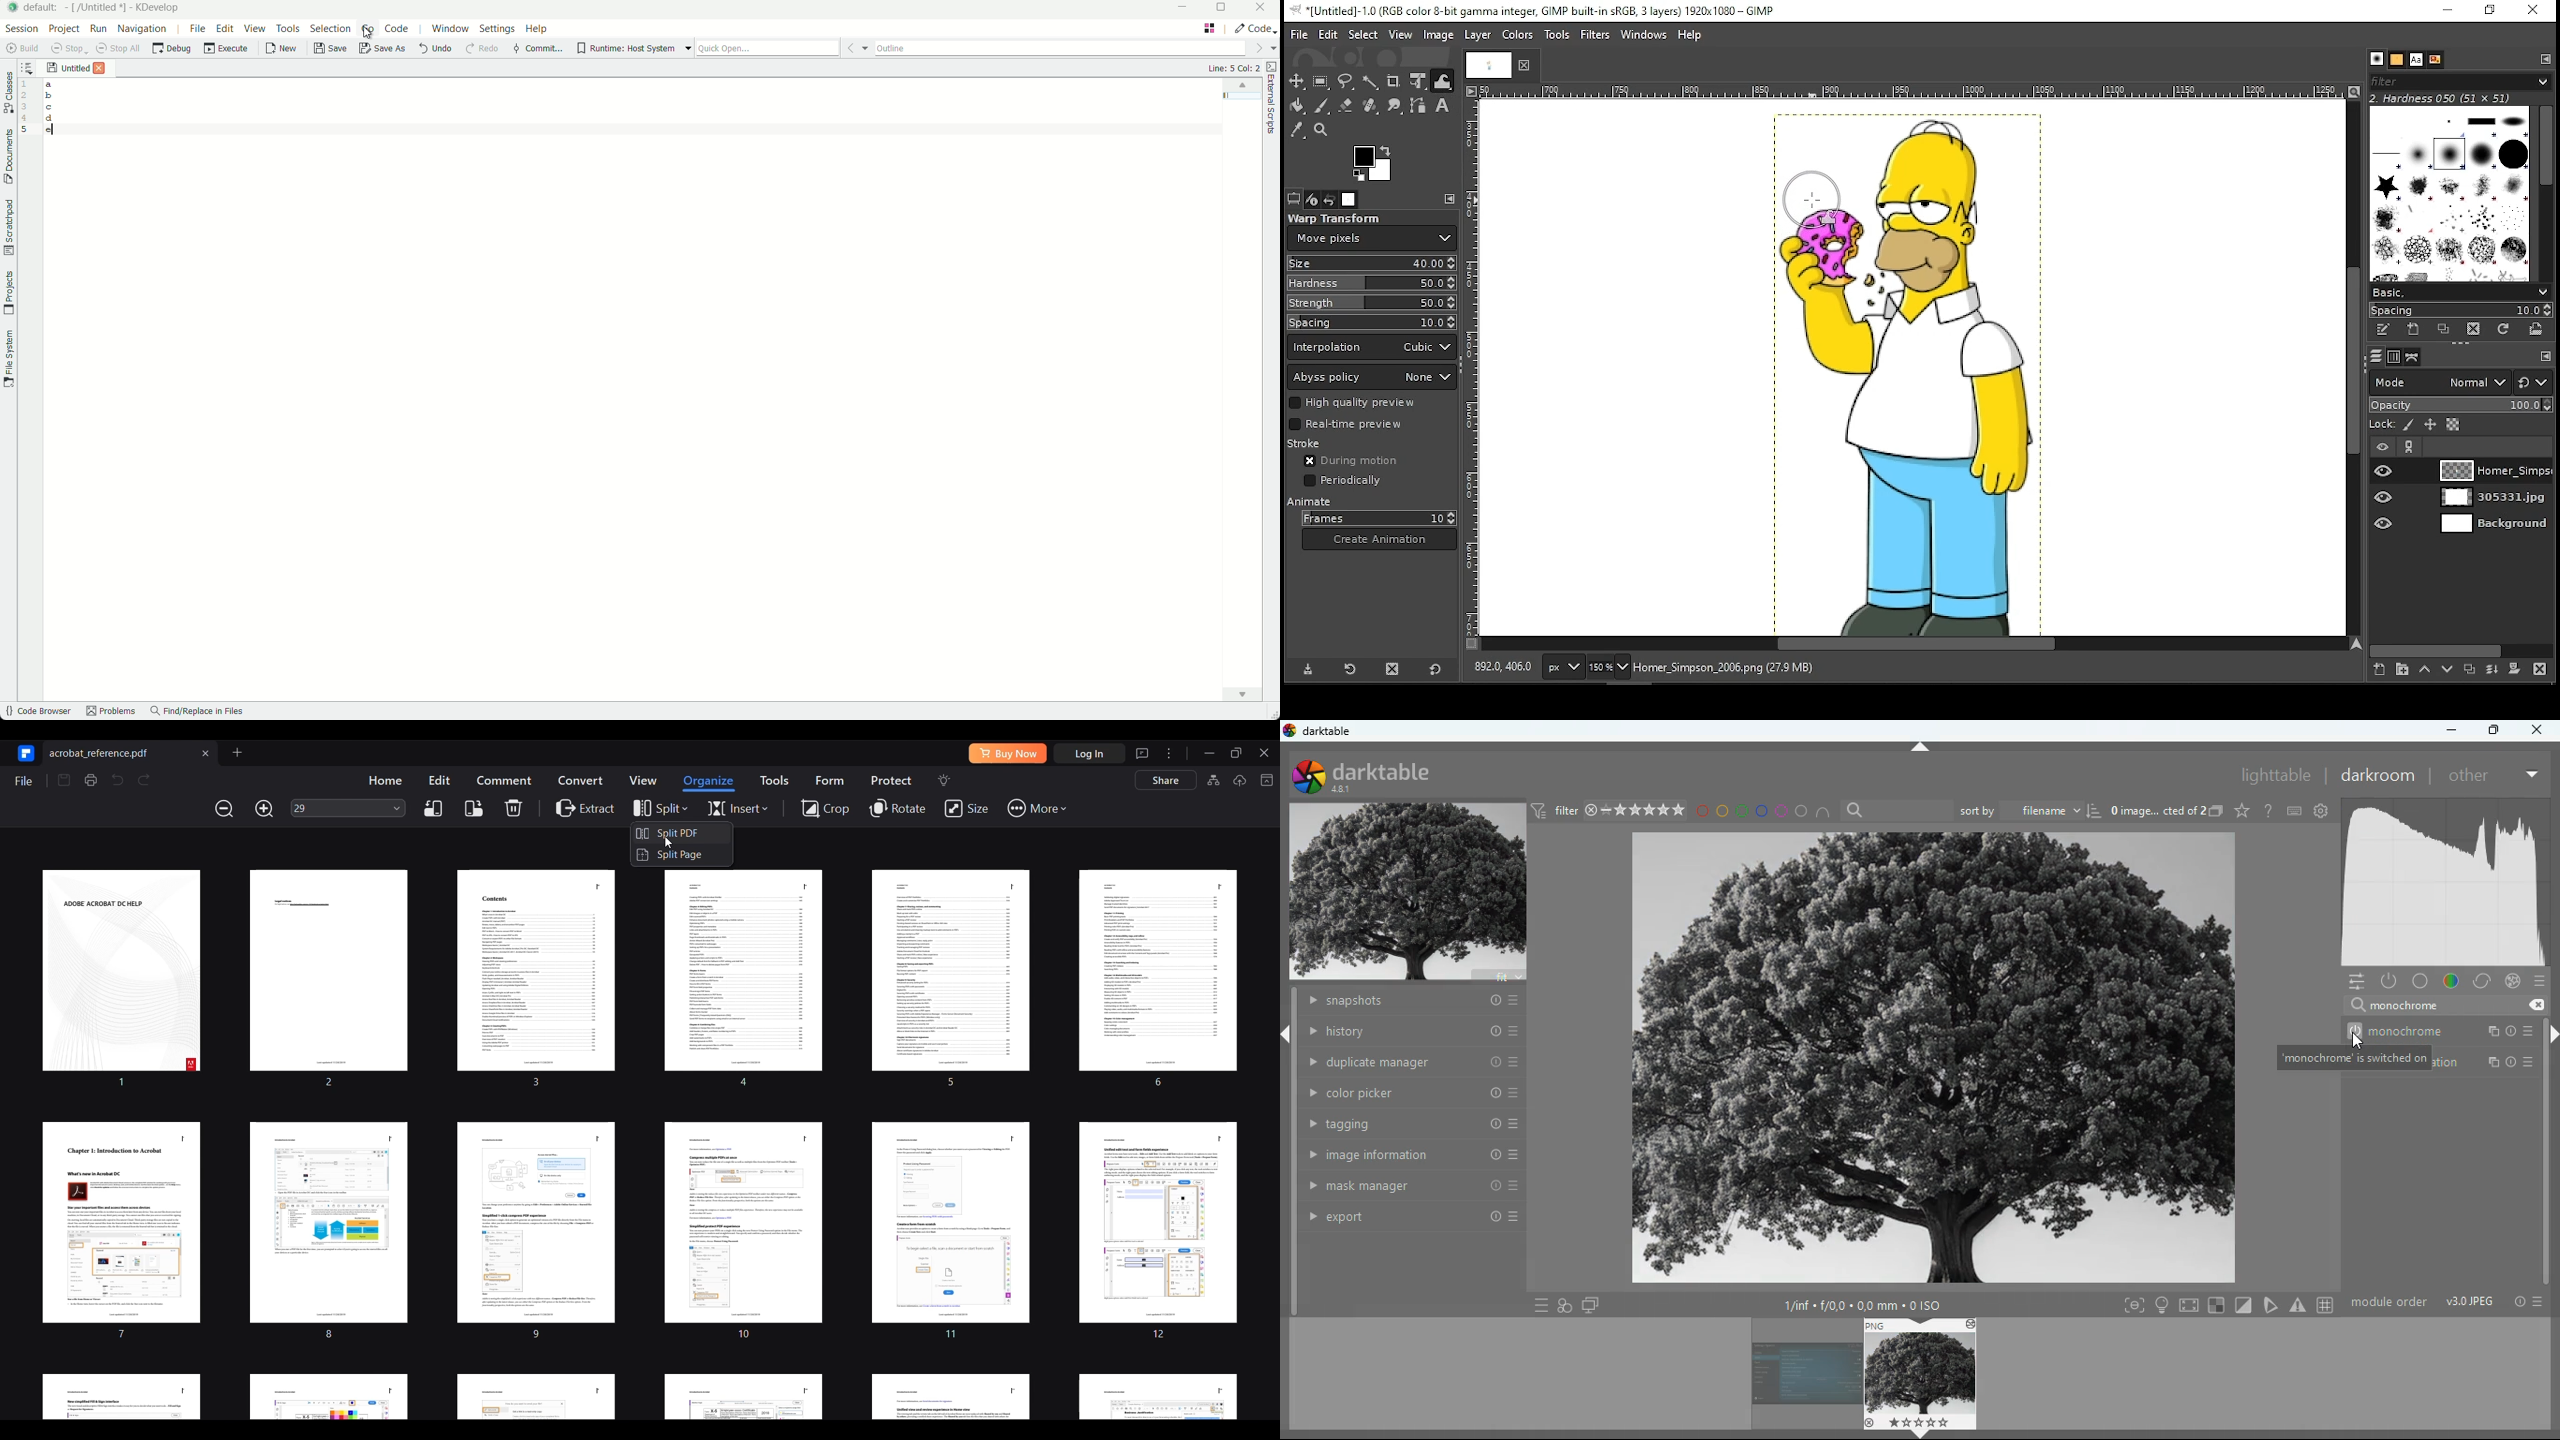 The image size is (2576, 1456). I want to click on interpolation, so click(1373, 346).